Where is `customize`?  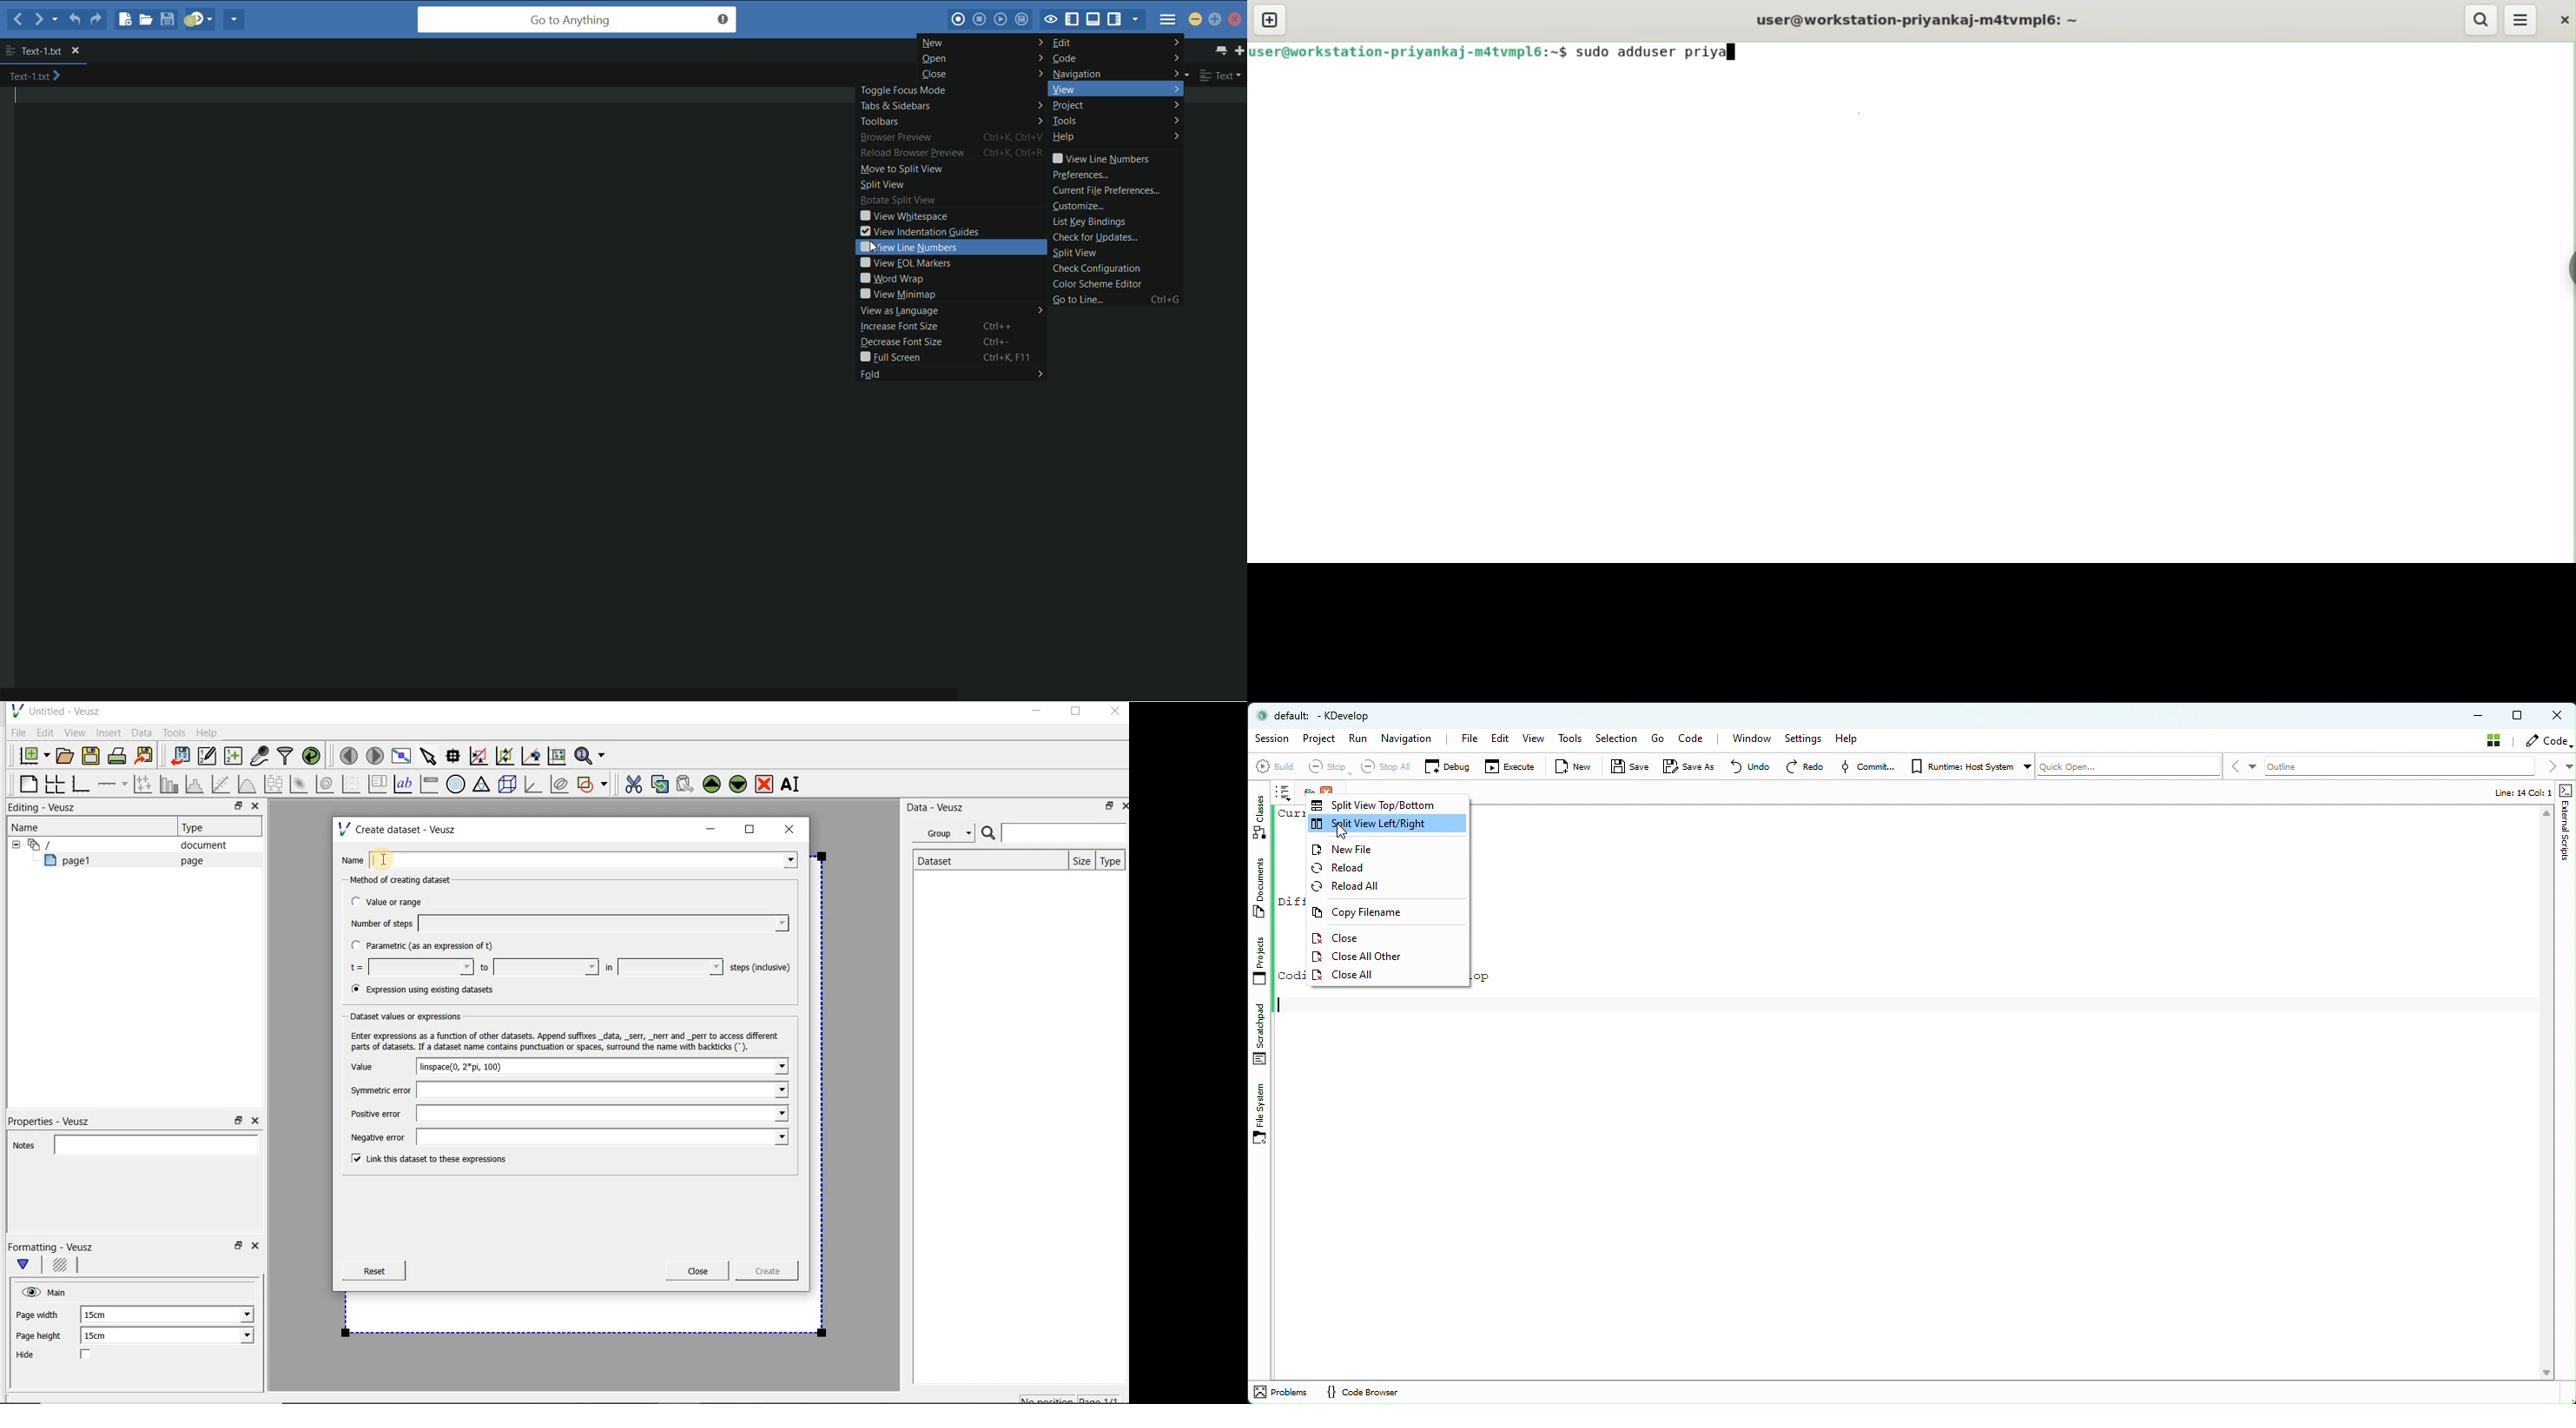
customize is located at coordinates (1078, 205).